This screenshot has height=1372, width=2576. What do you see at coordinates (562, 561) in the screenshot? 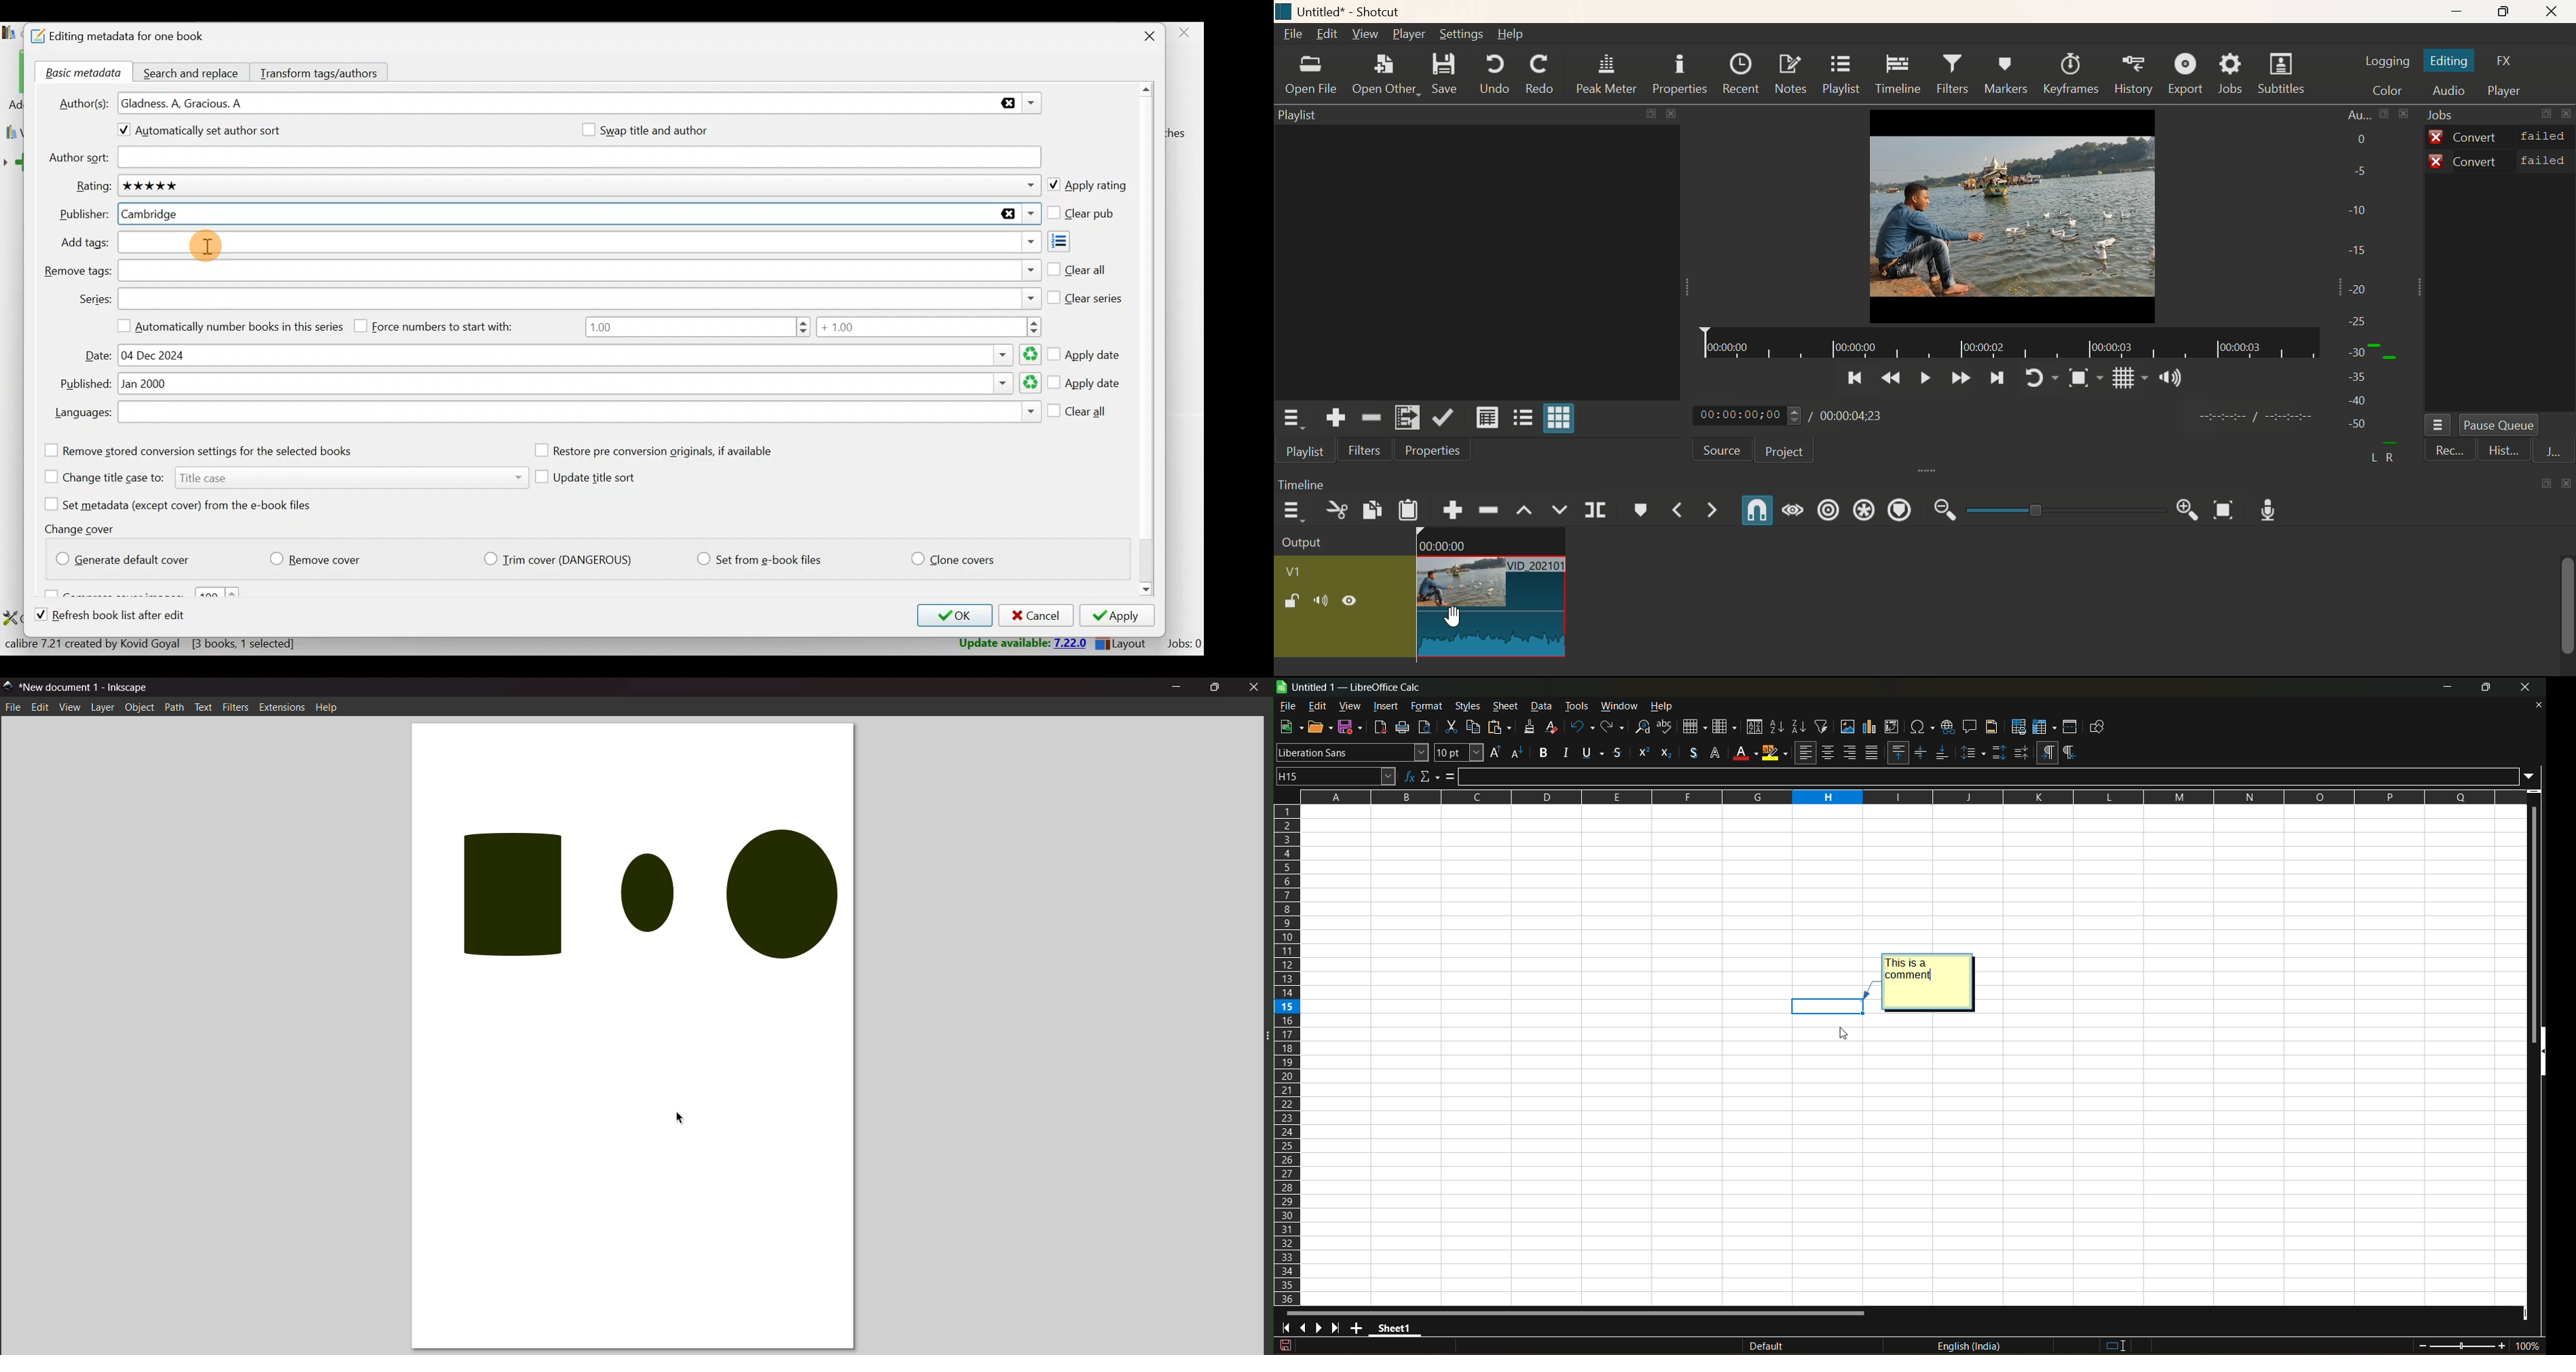
I see `Trim cover (Dangerious)` at bounding box center [562, 561].